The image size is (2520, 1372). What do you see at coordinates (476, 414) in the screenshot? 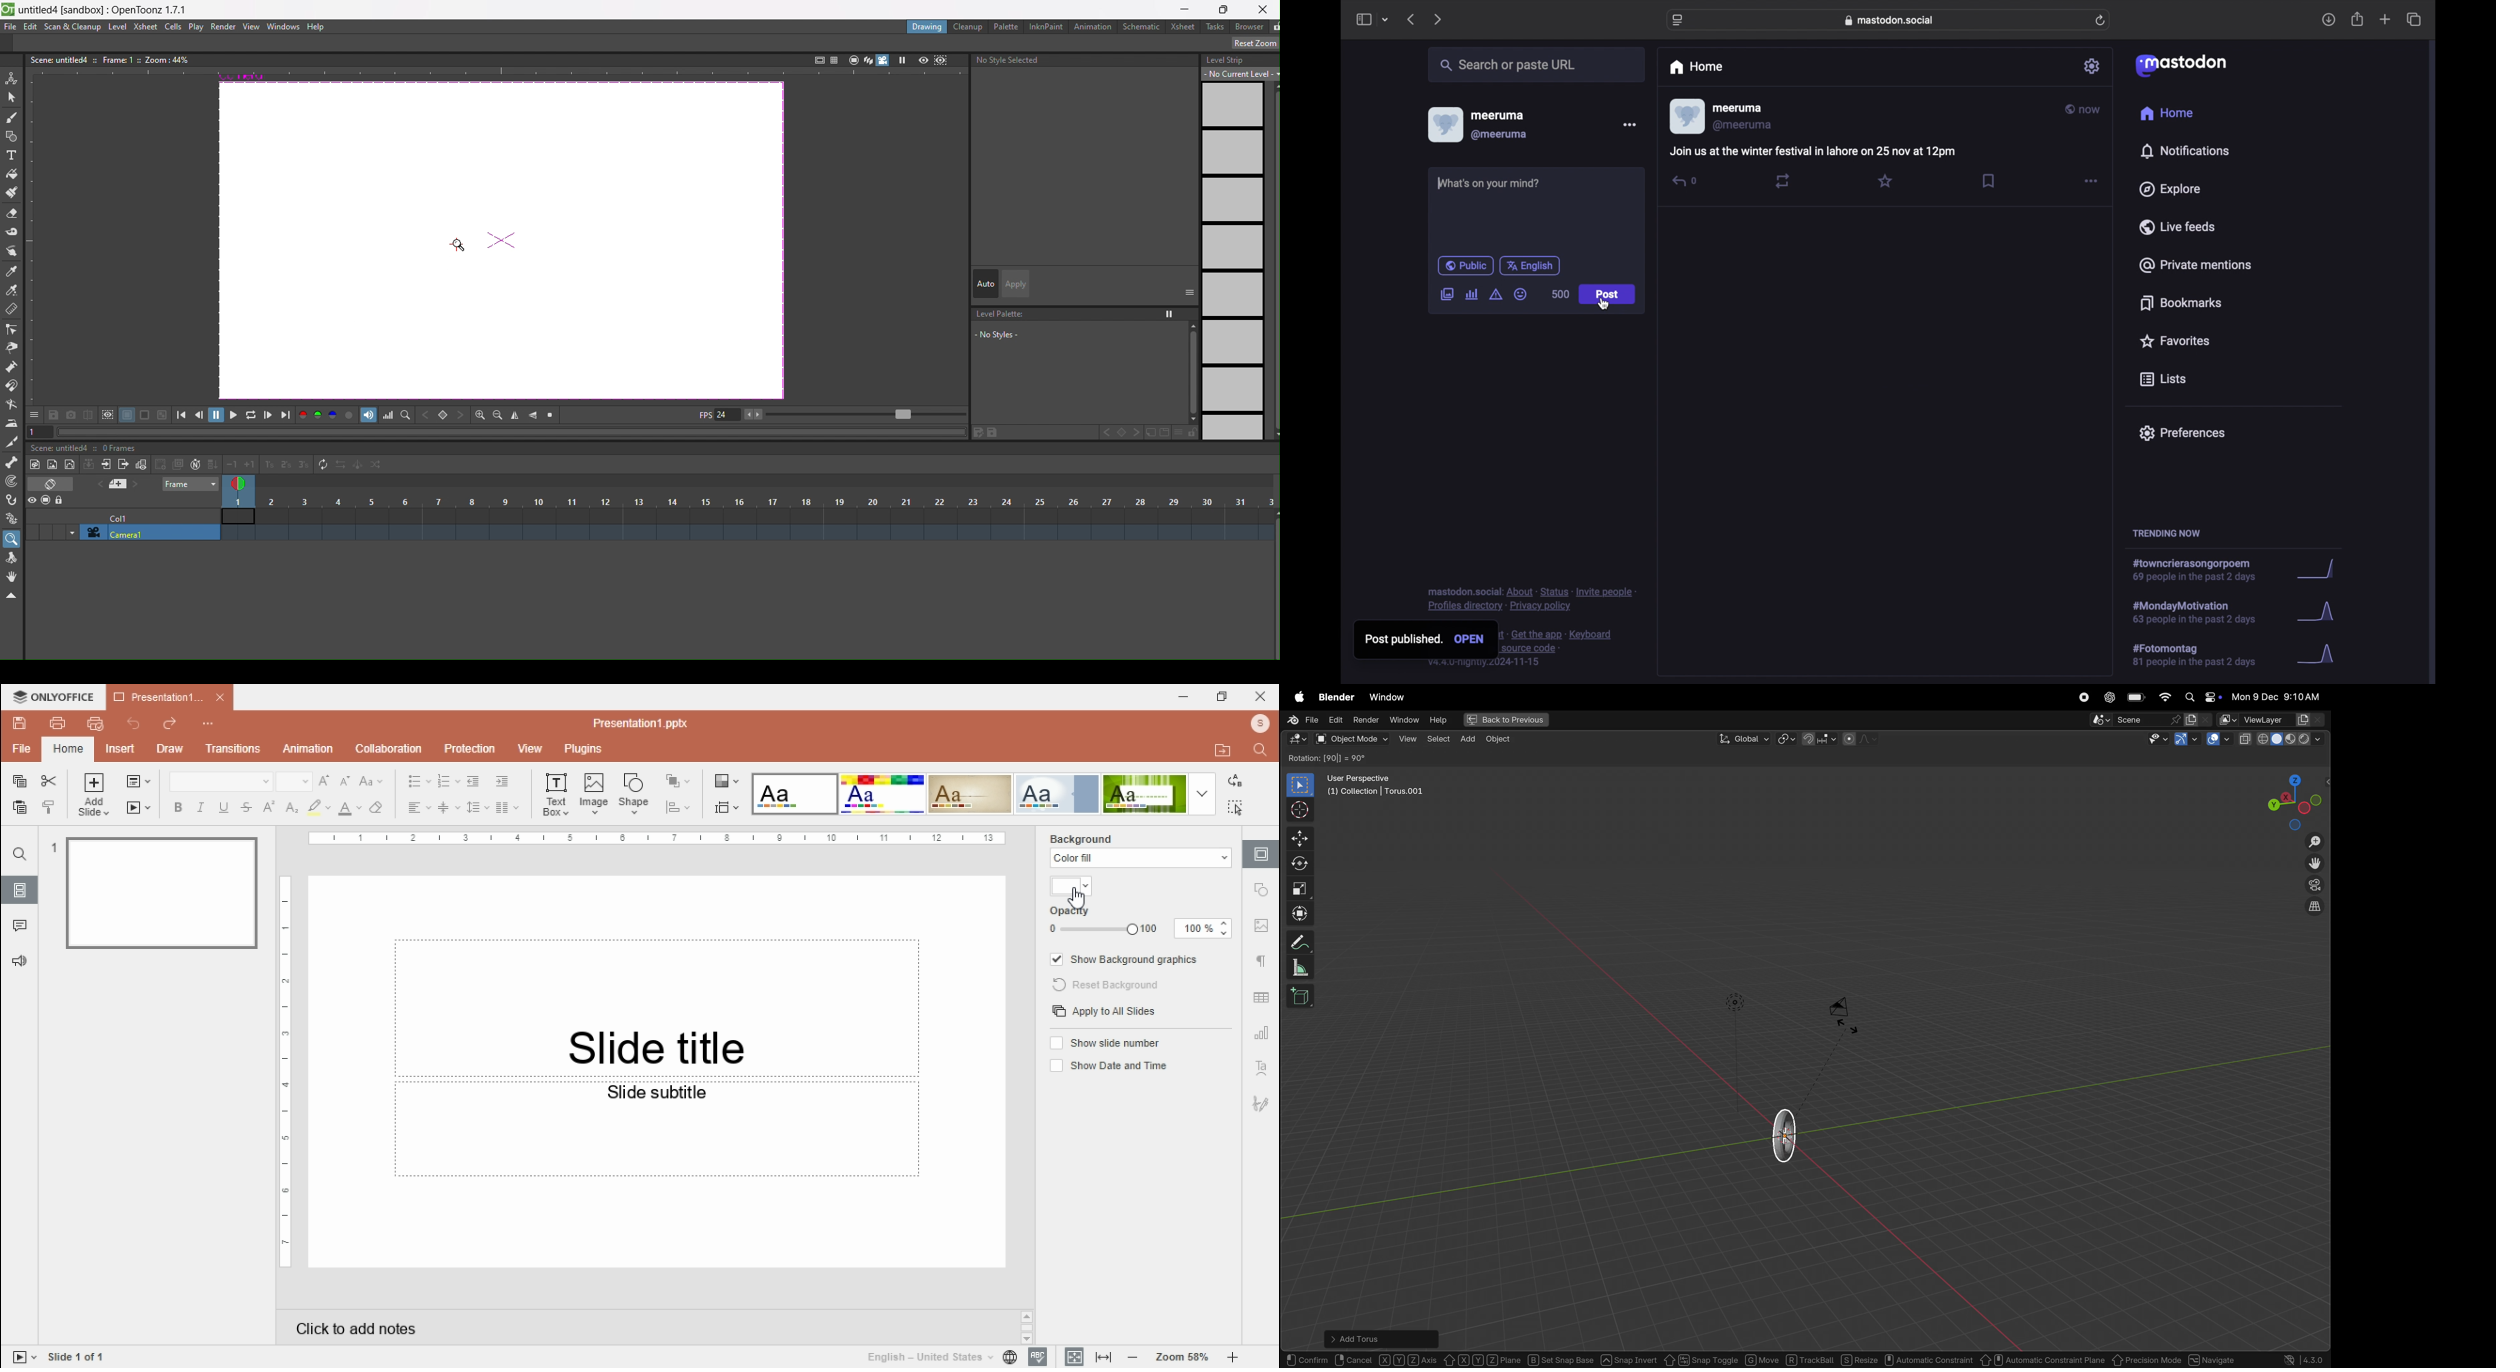
I see `zoom in` at bounding box center [476, 414].